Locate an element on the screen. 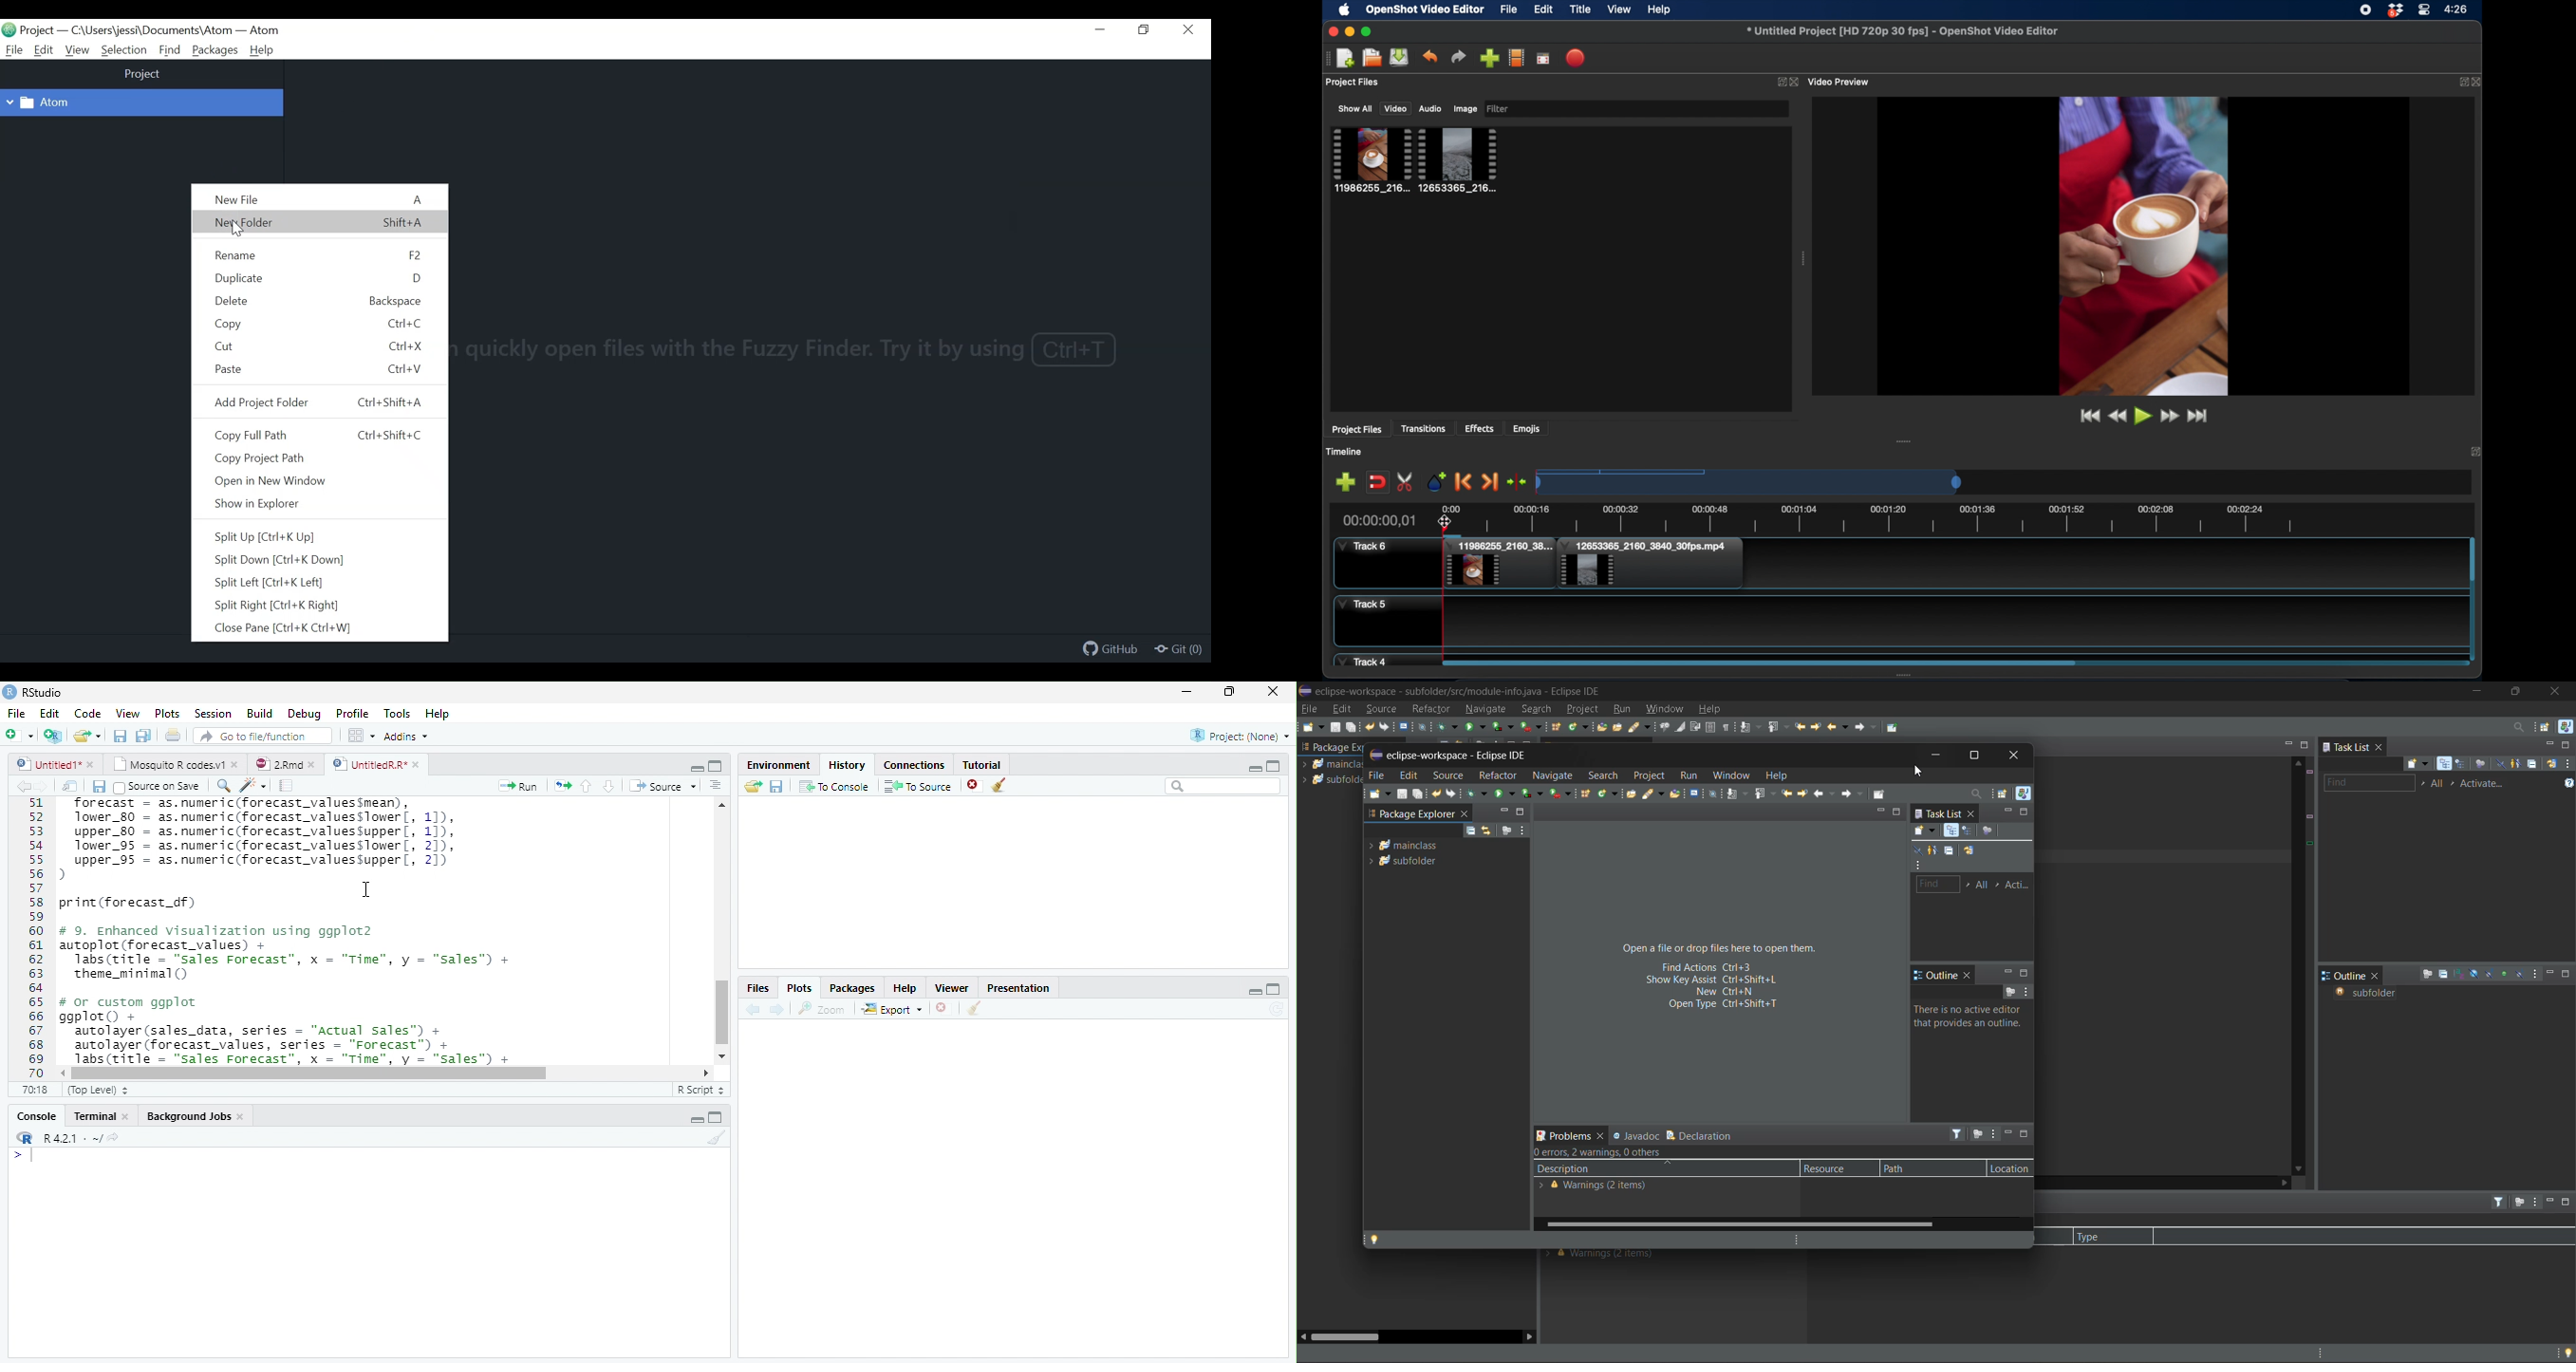  Clean is located at coordinates (974, 1009).